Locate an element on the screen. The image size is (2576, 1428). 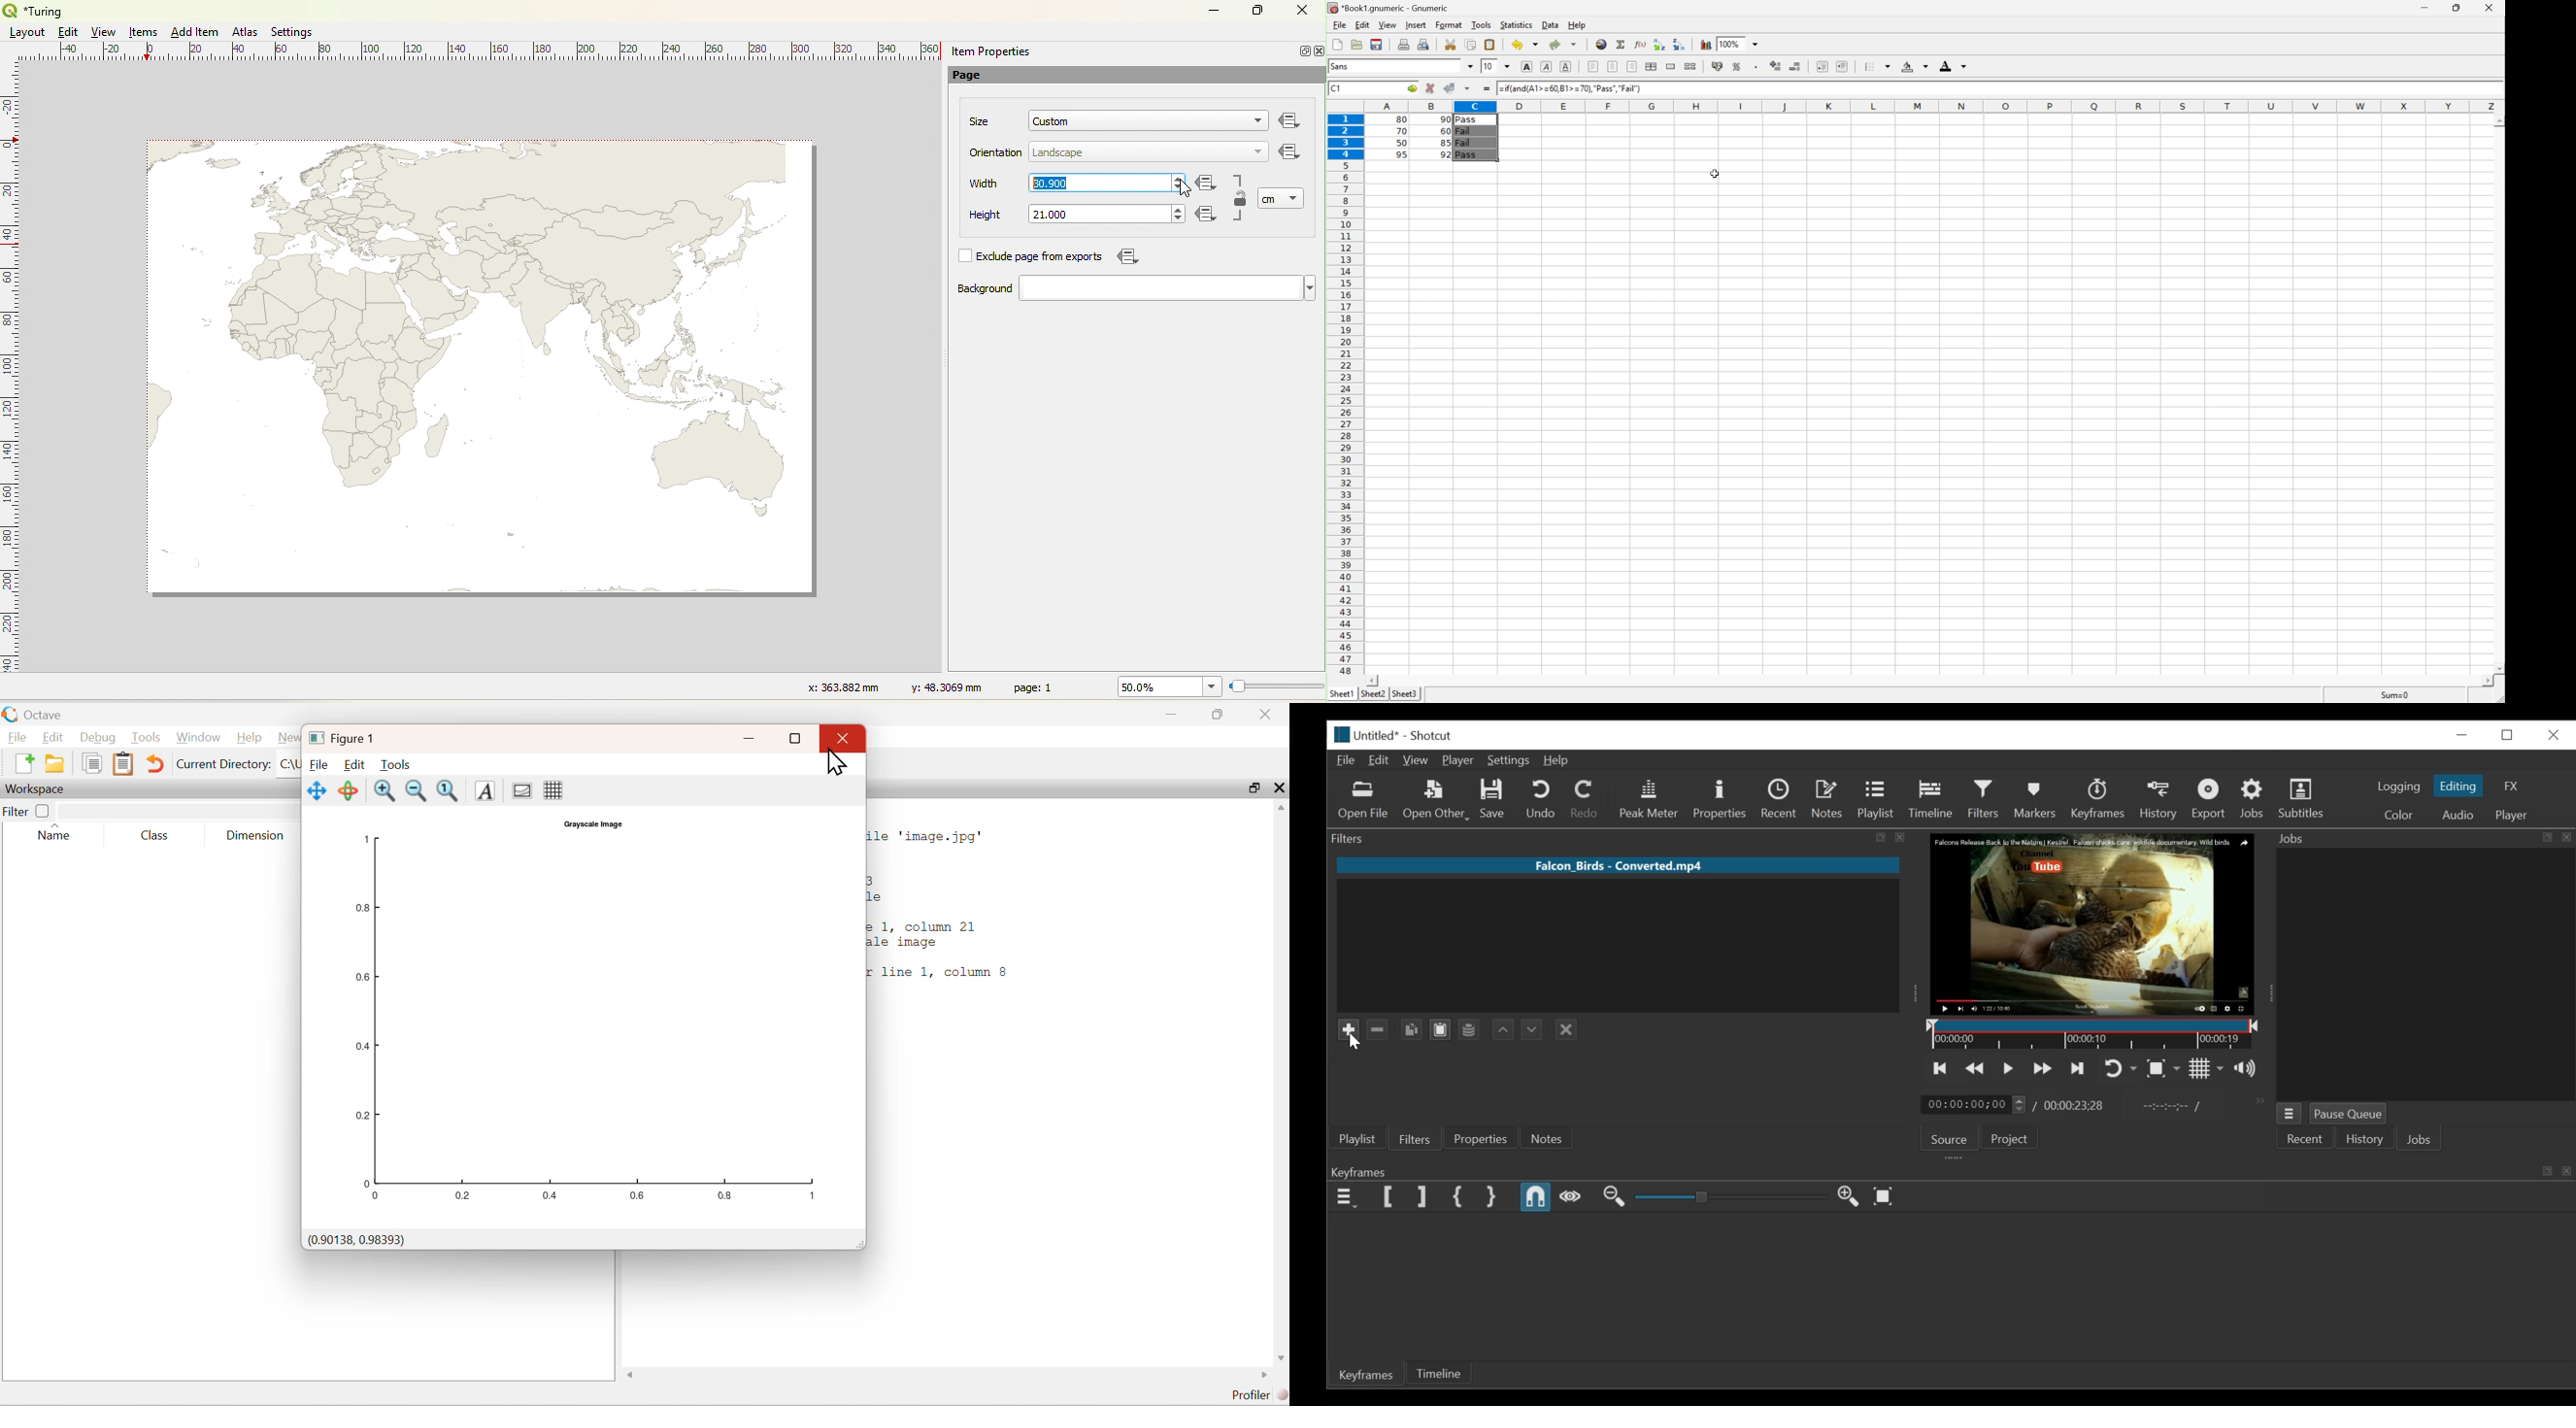
70 is located at coordinates (1402, 133).